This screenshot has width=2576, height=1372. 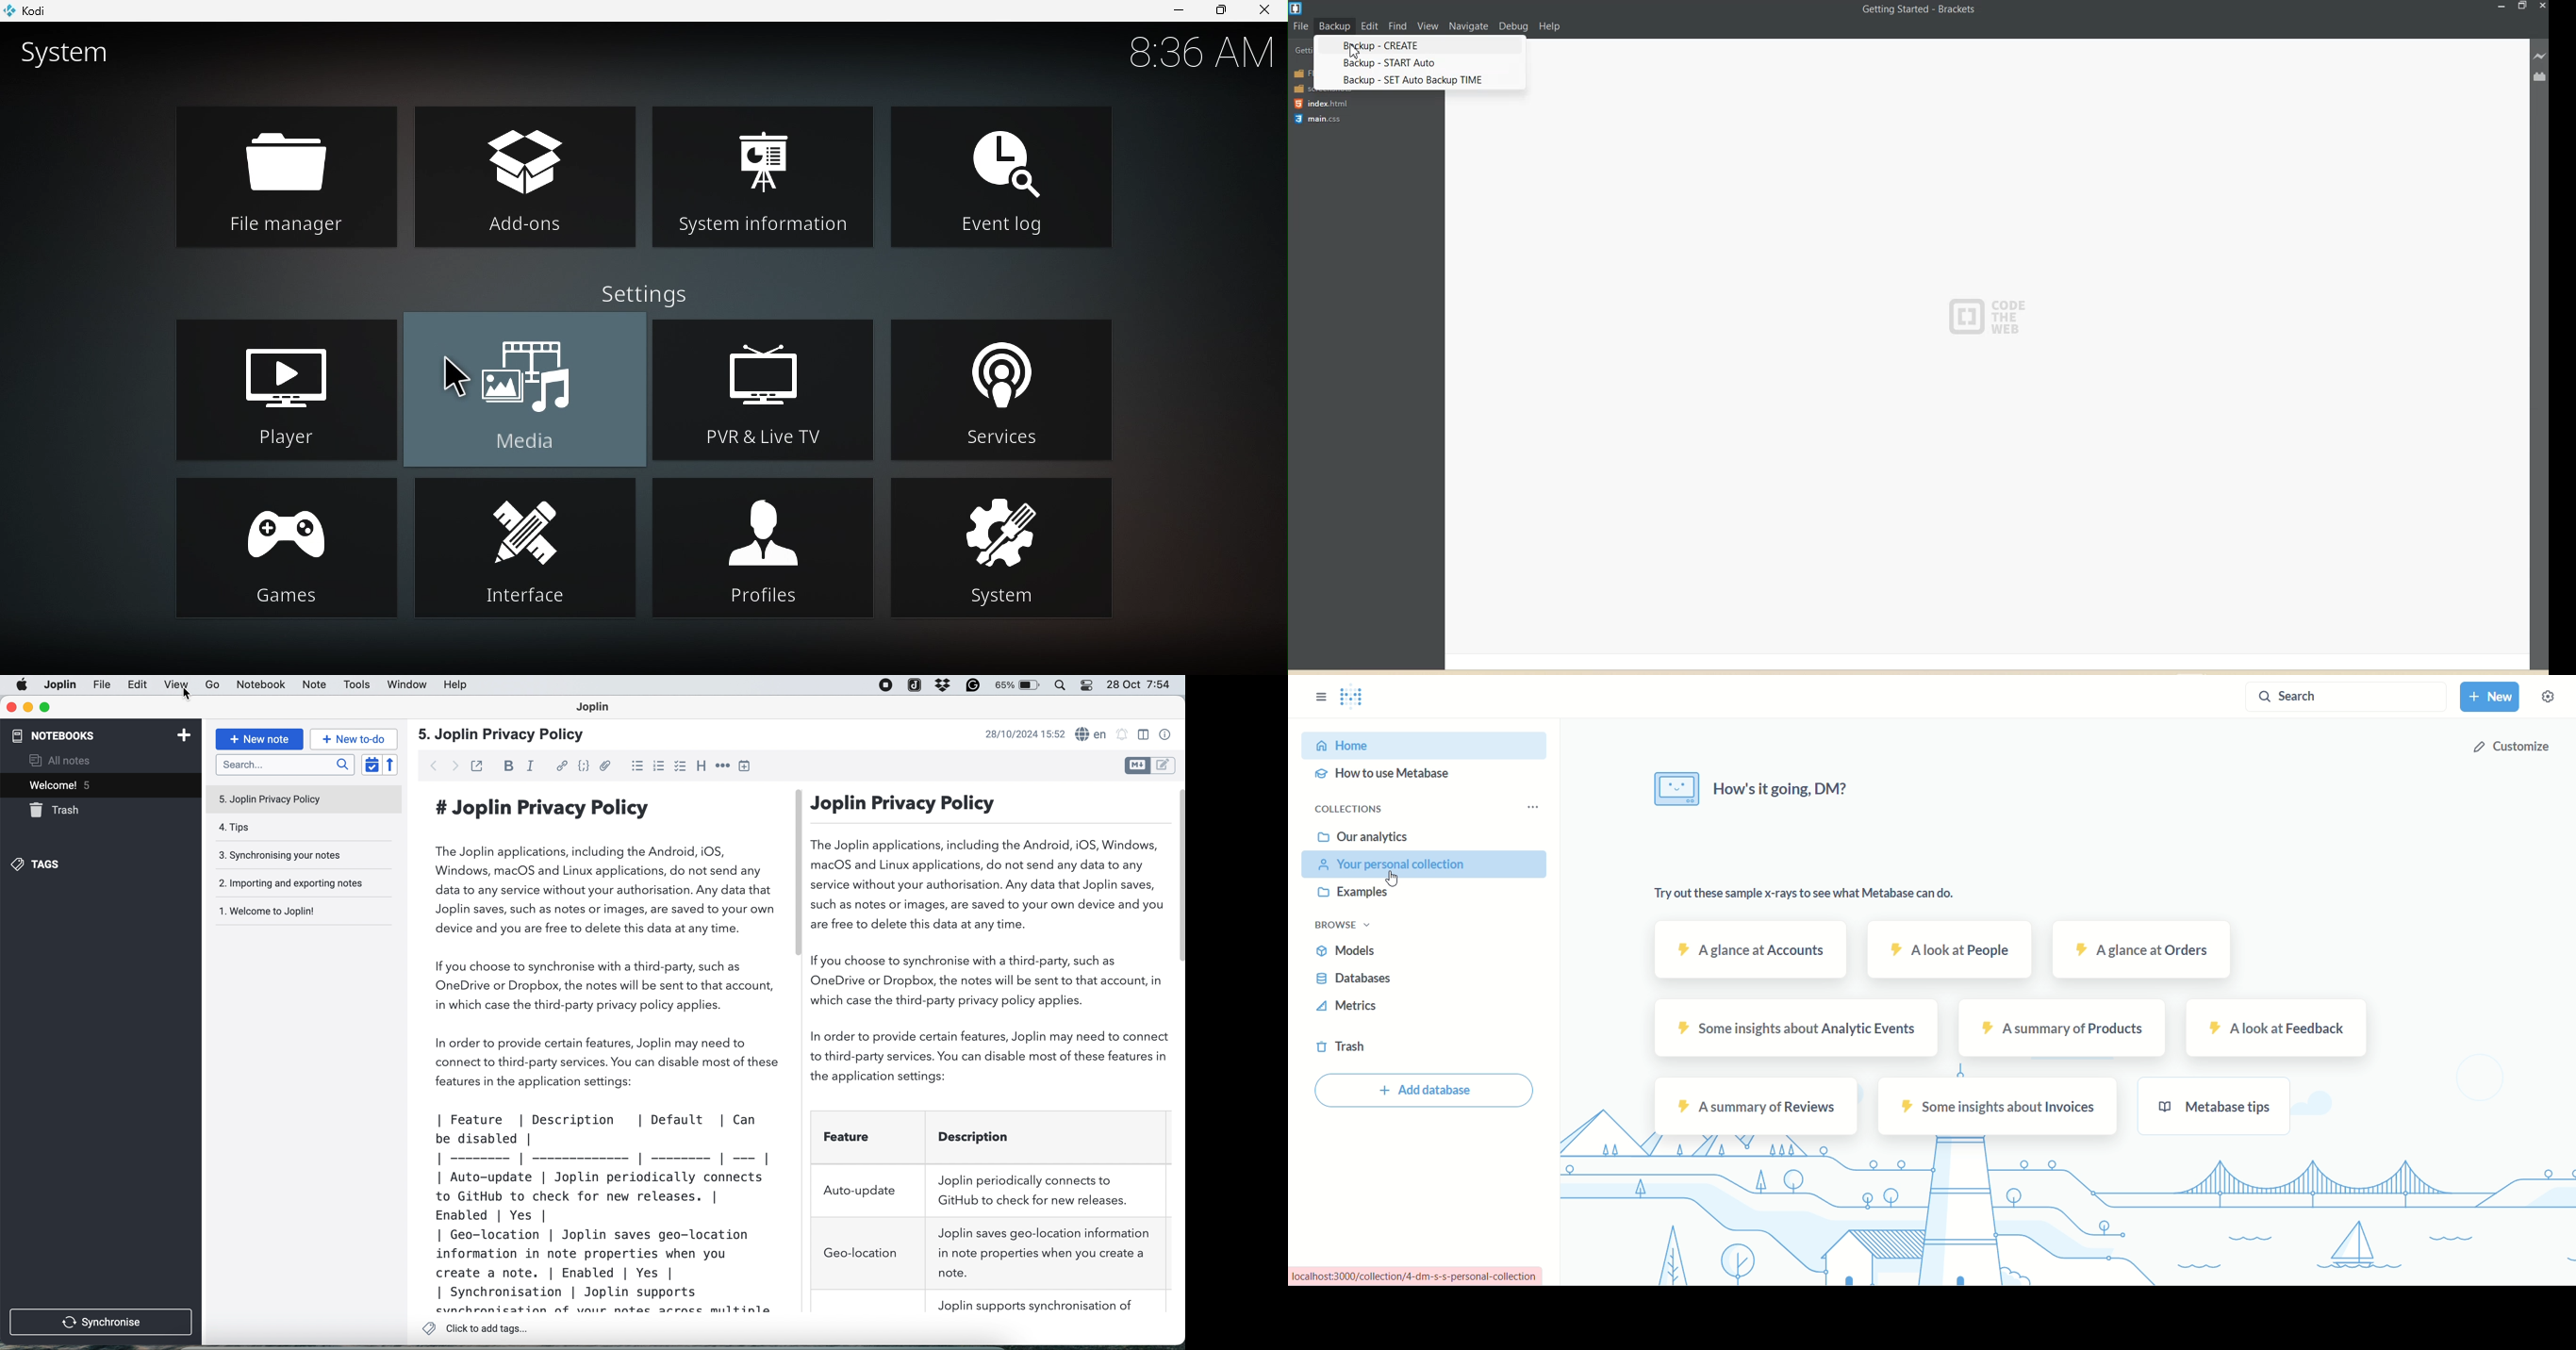 What do you see at coordinates (599, 708) in the screenshot?
I see `Joplin` at bounding box center [599, 708].